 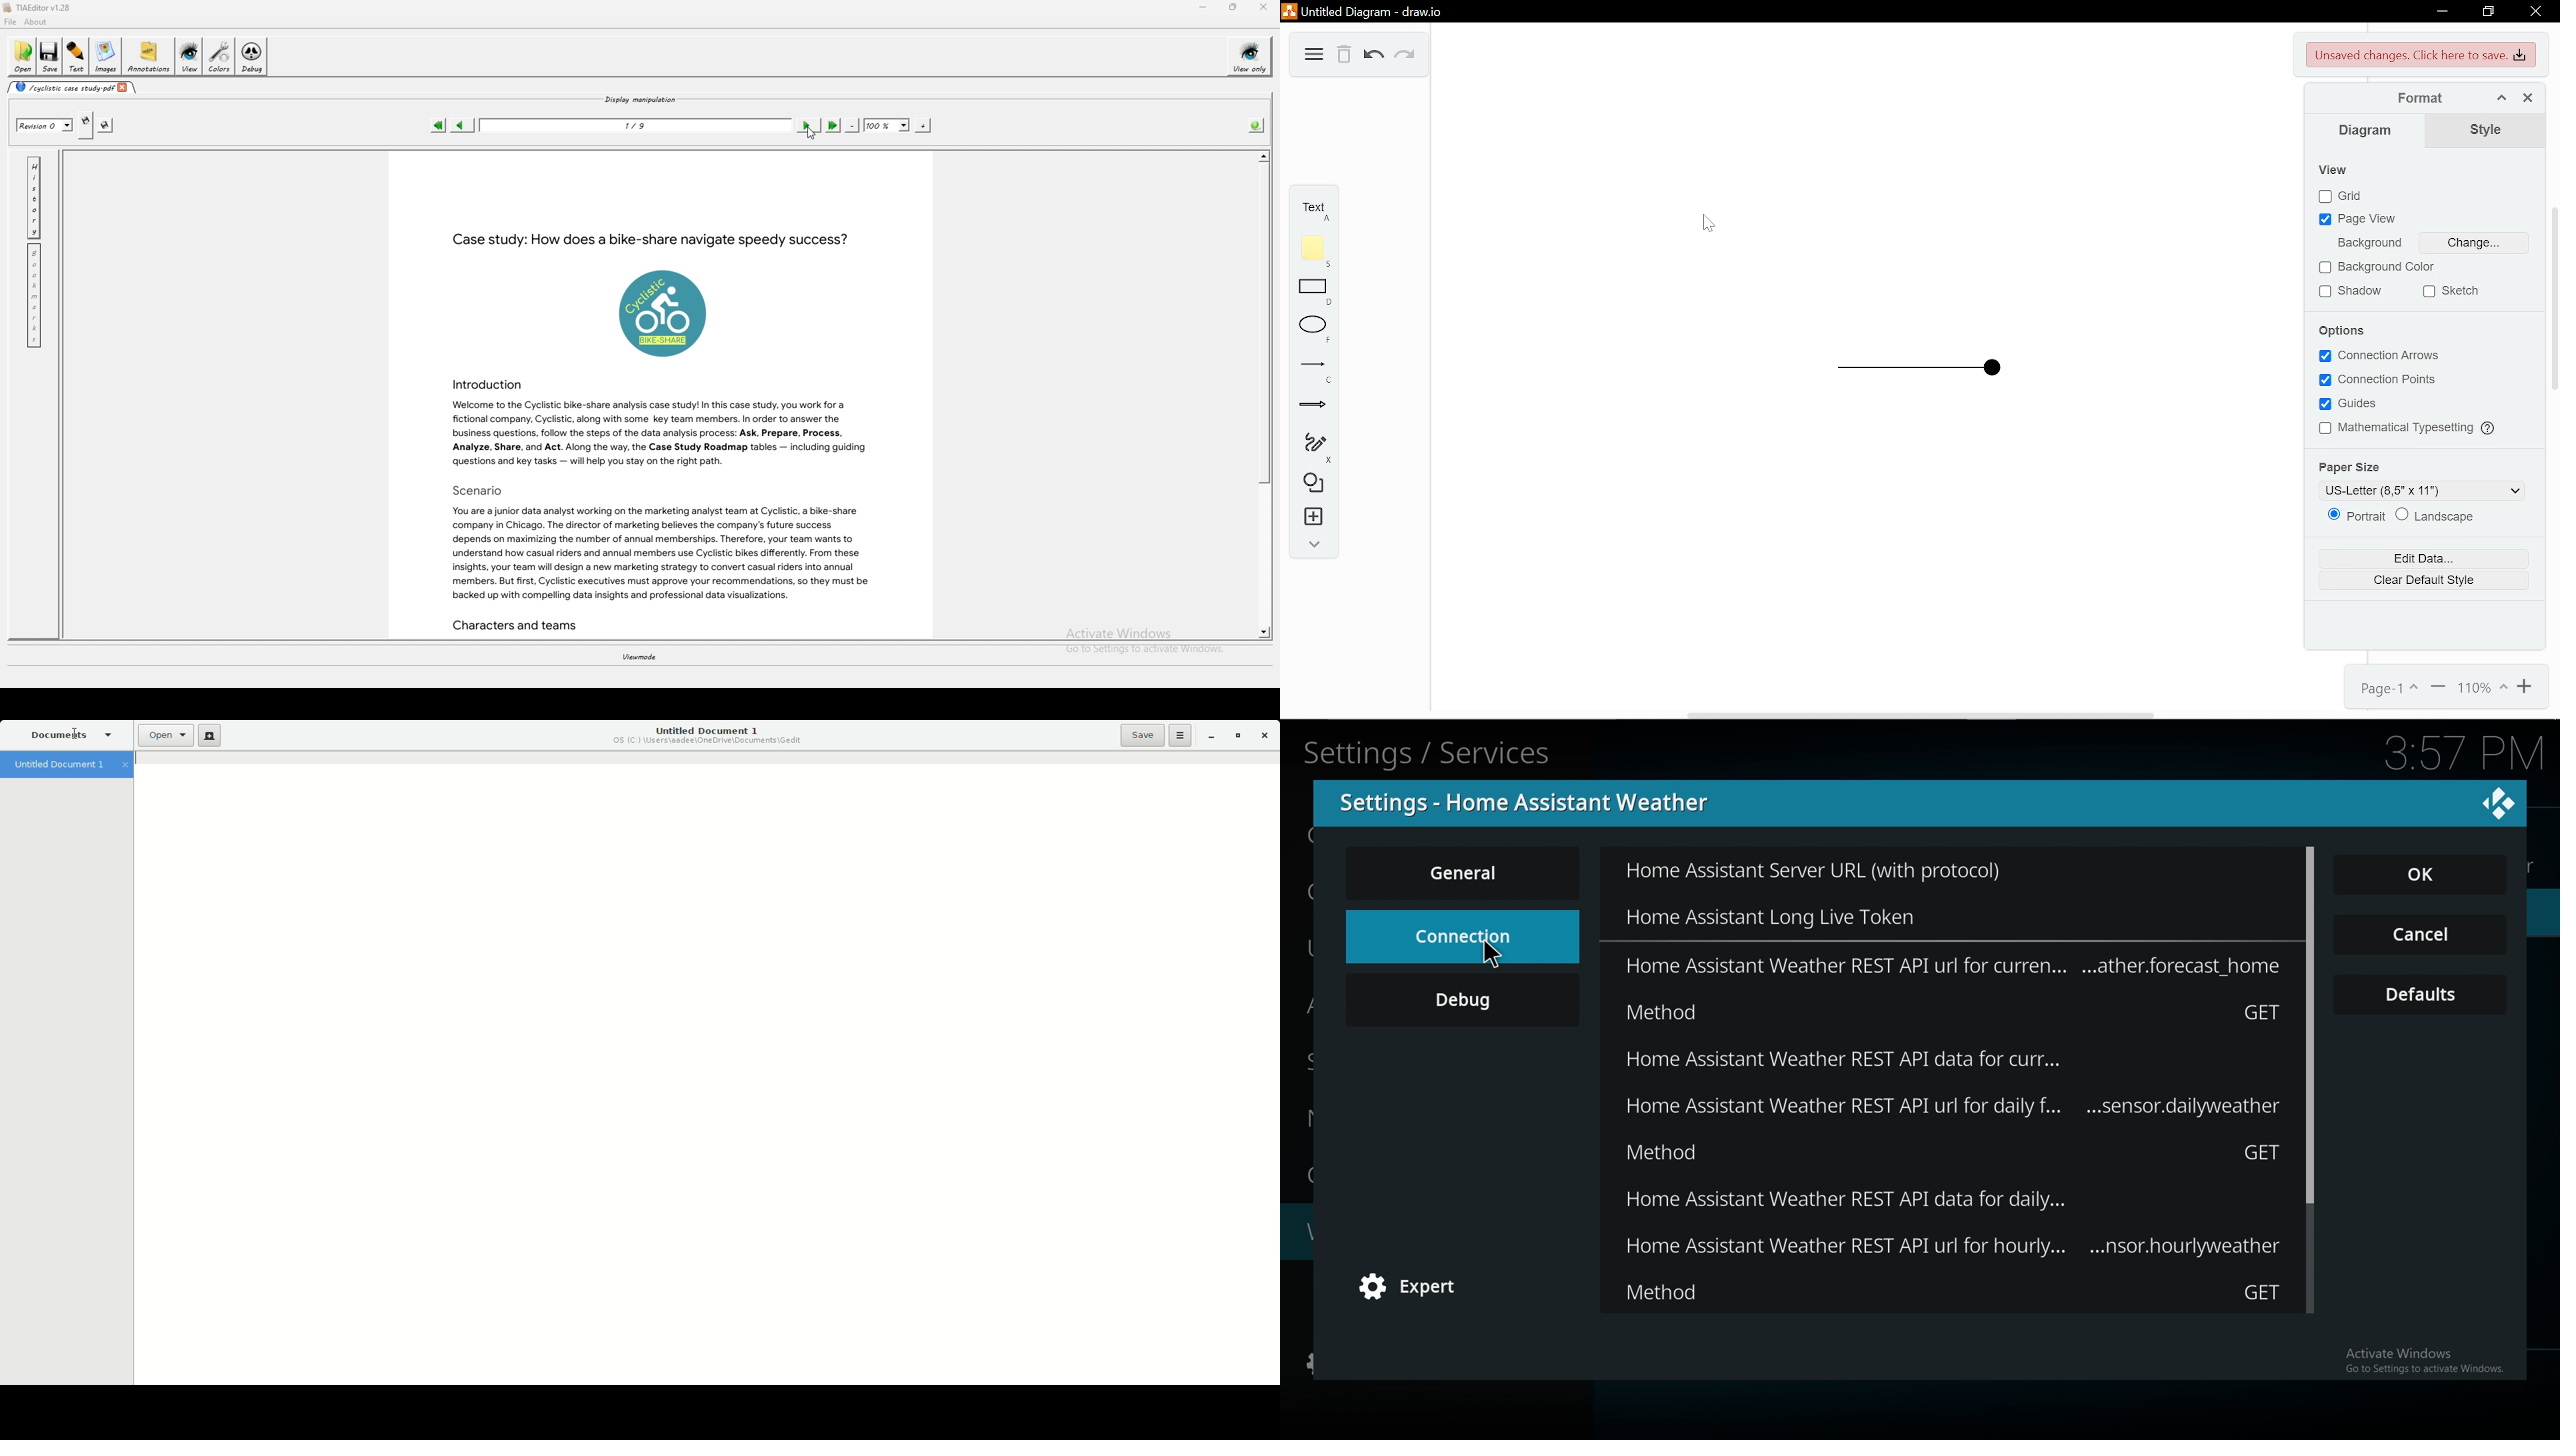 What do you see at coordinates (2345, 171) in the screenshot?
I see `View` at bounding box center [2345, 171].